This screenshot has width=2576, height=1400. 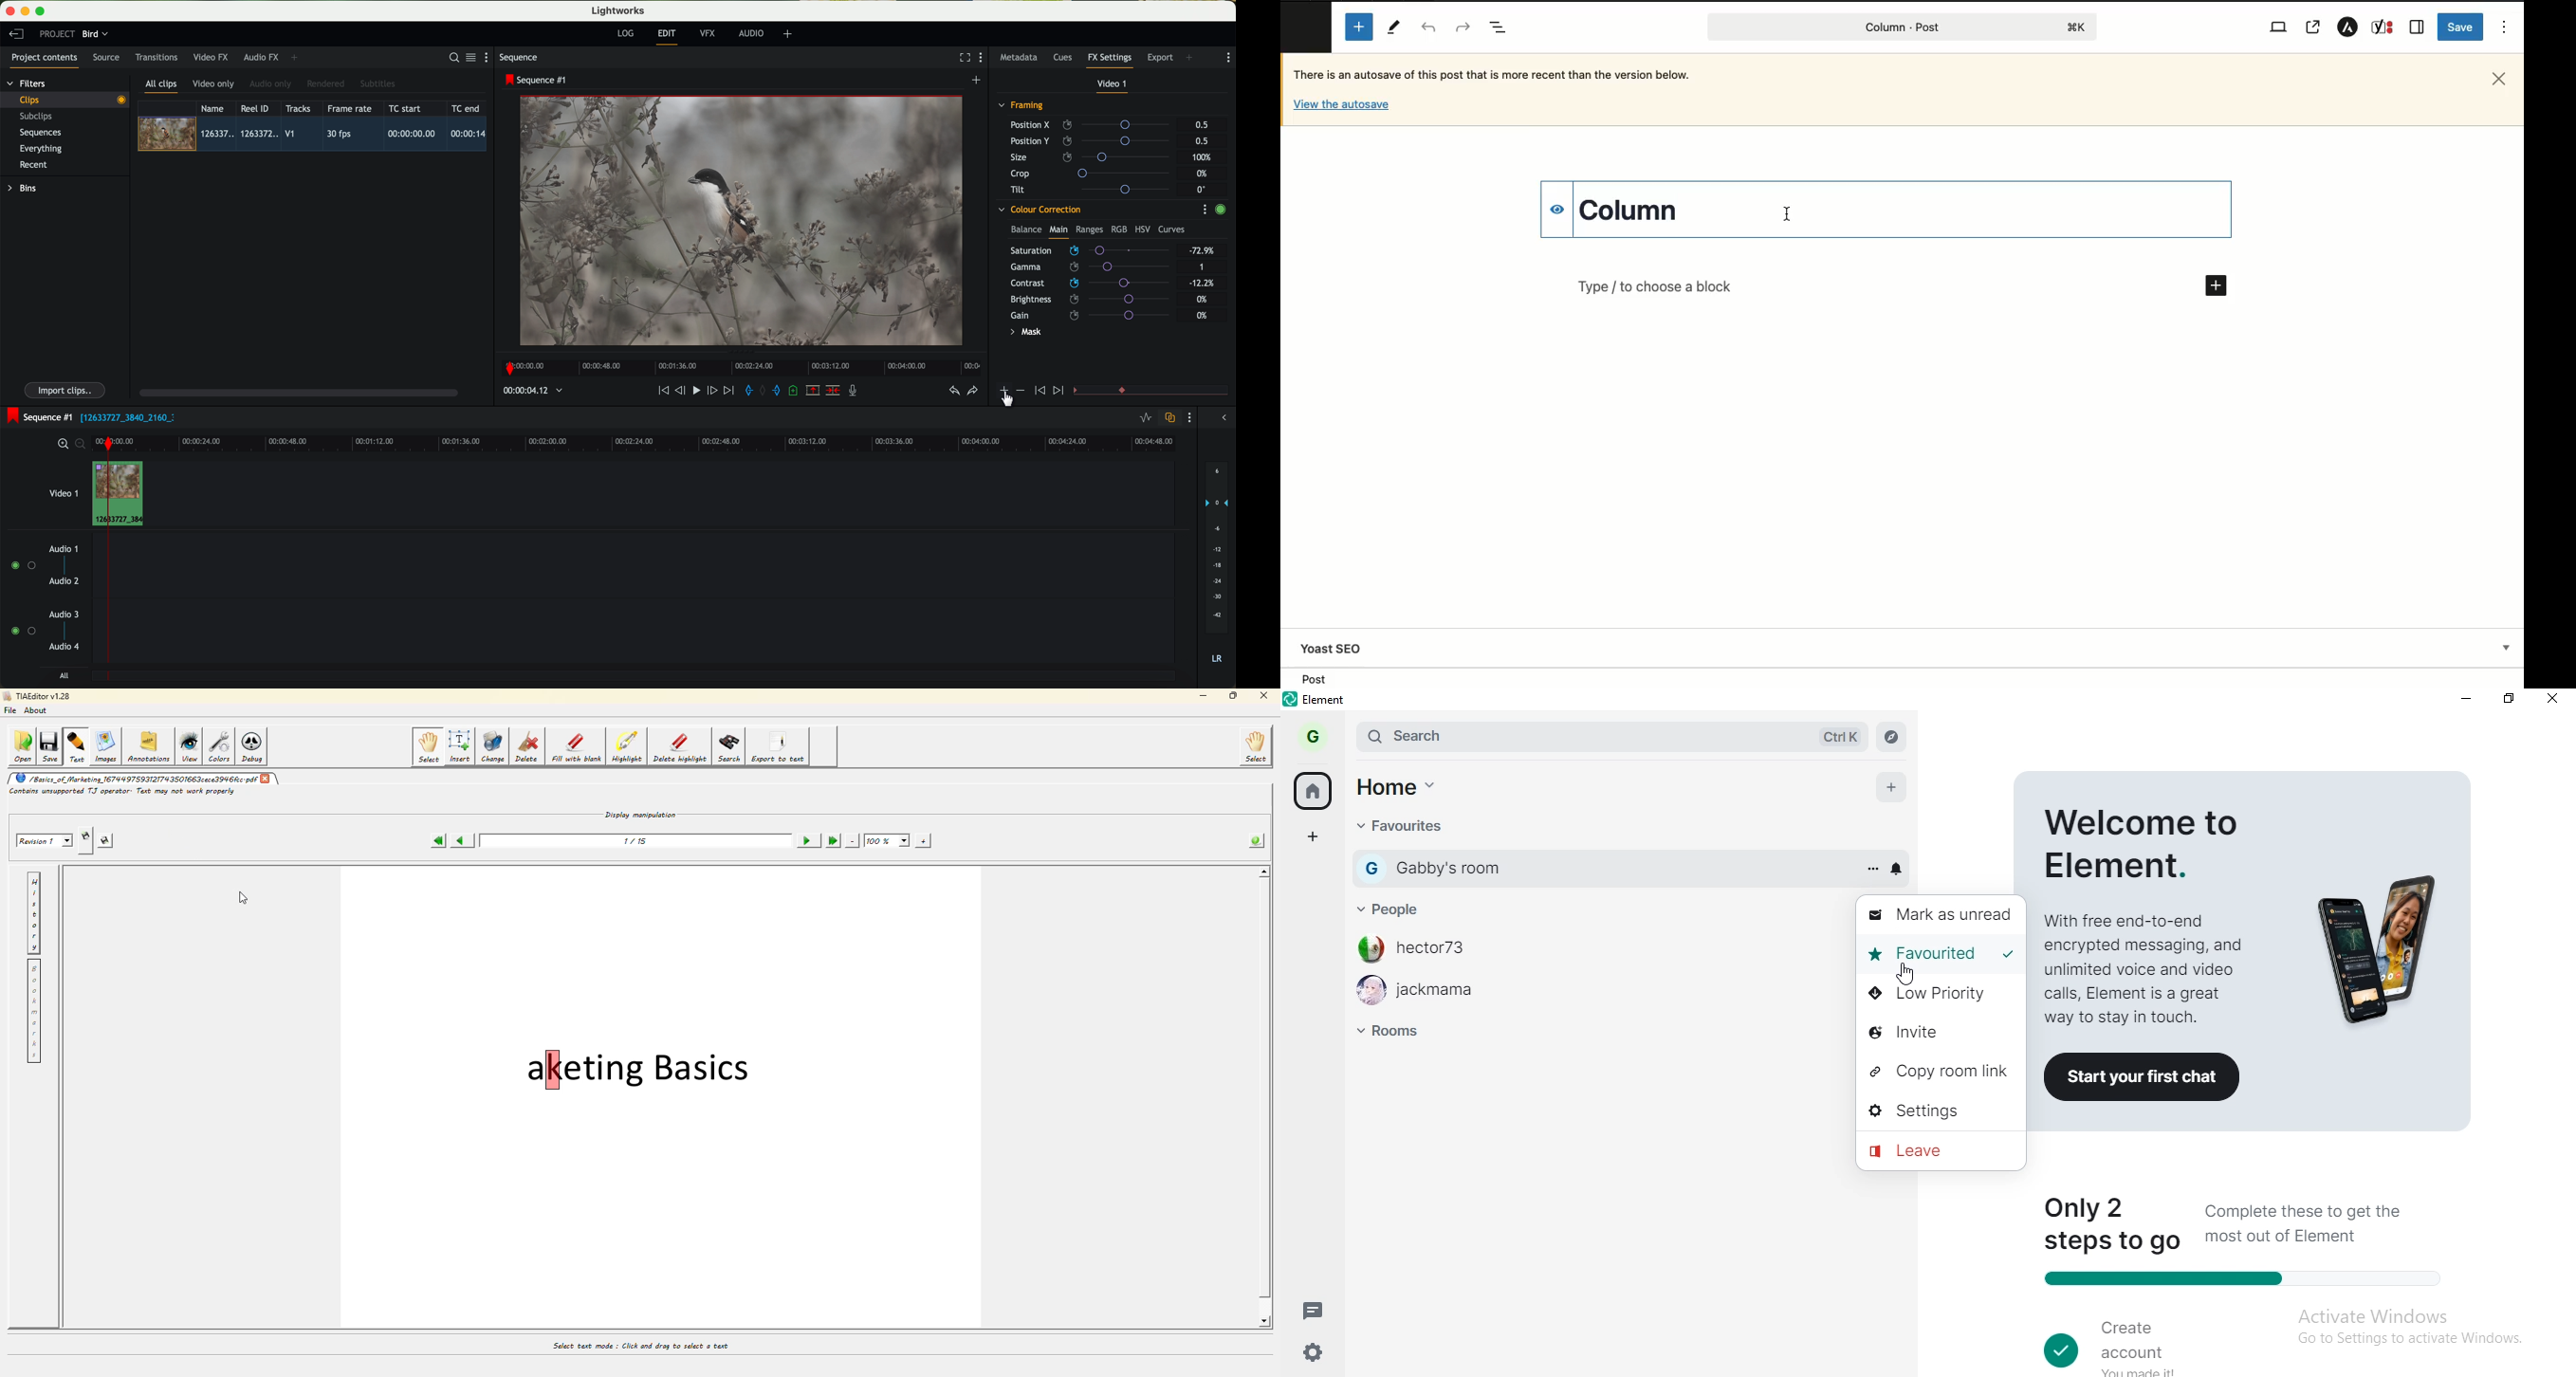 What do you see at coordinates (1316, 791) in the screenshot?
I see `home` at bounding box center [1316, 791].